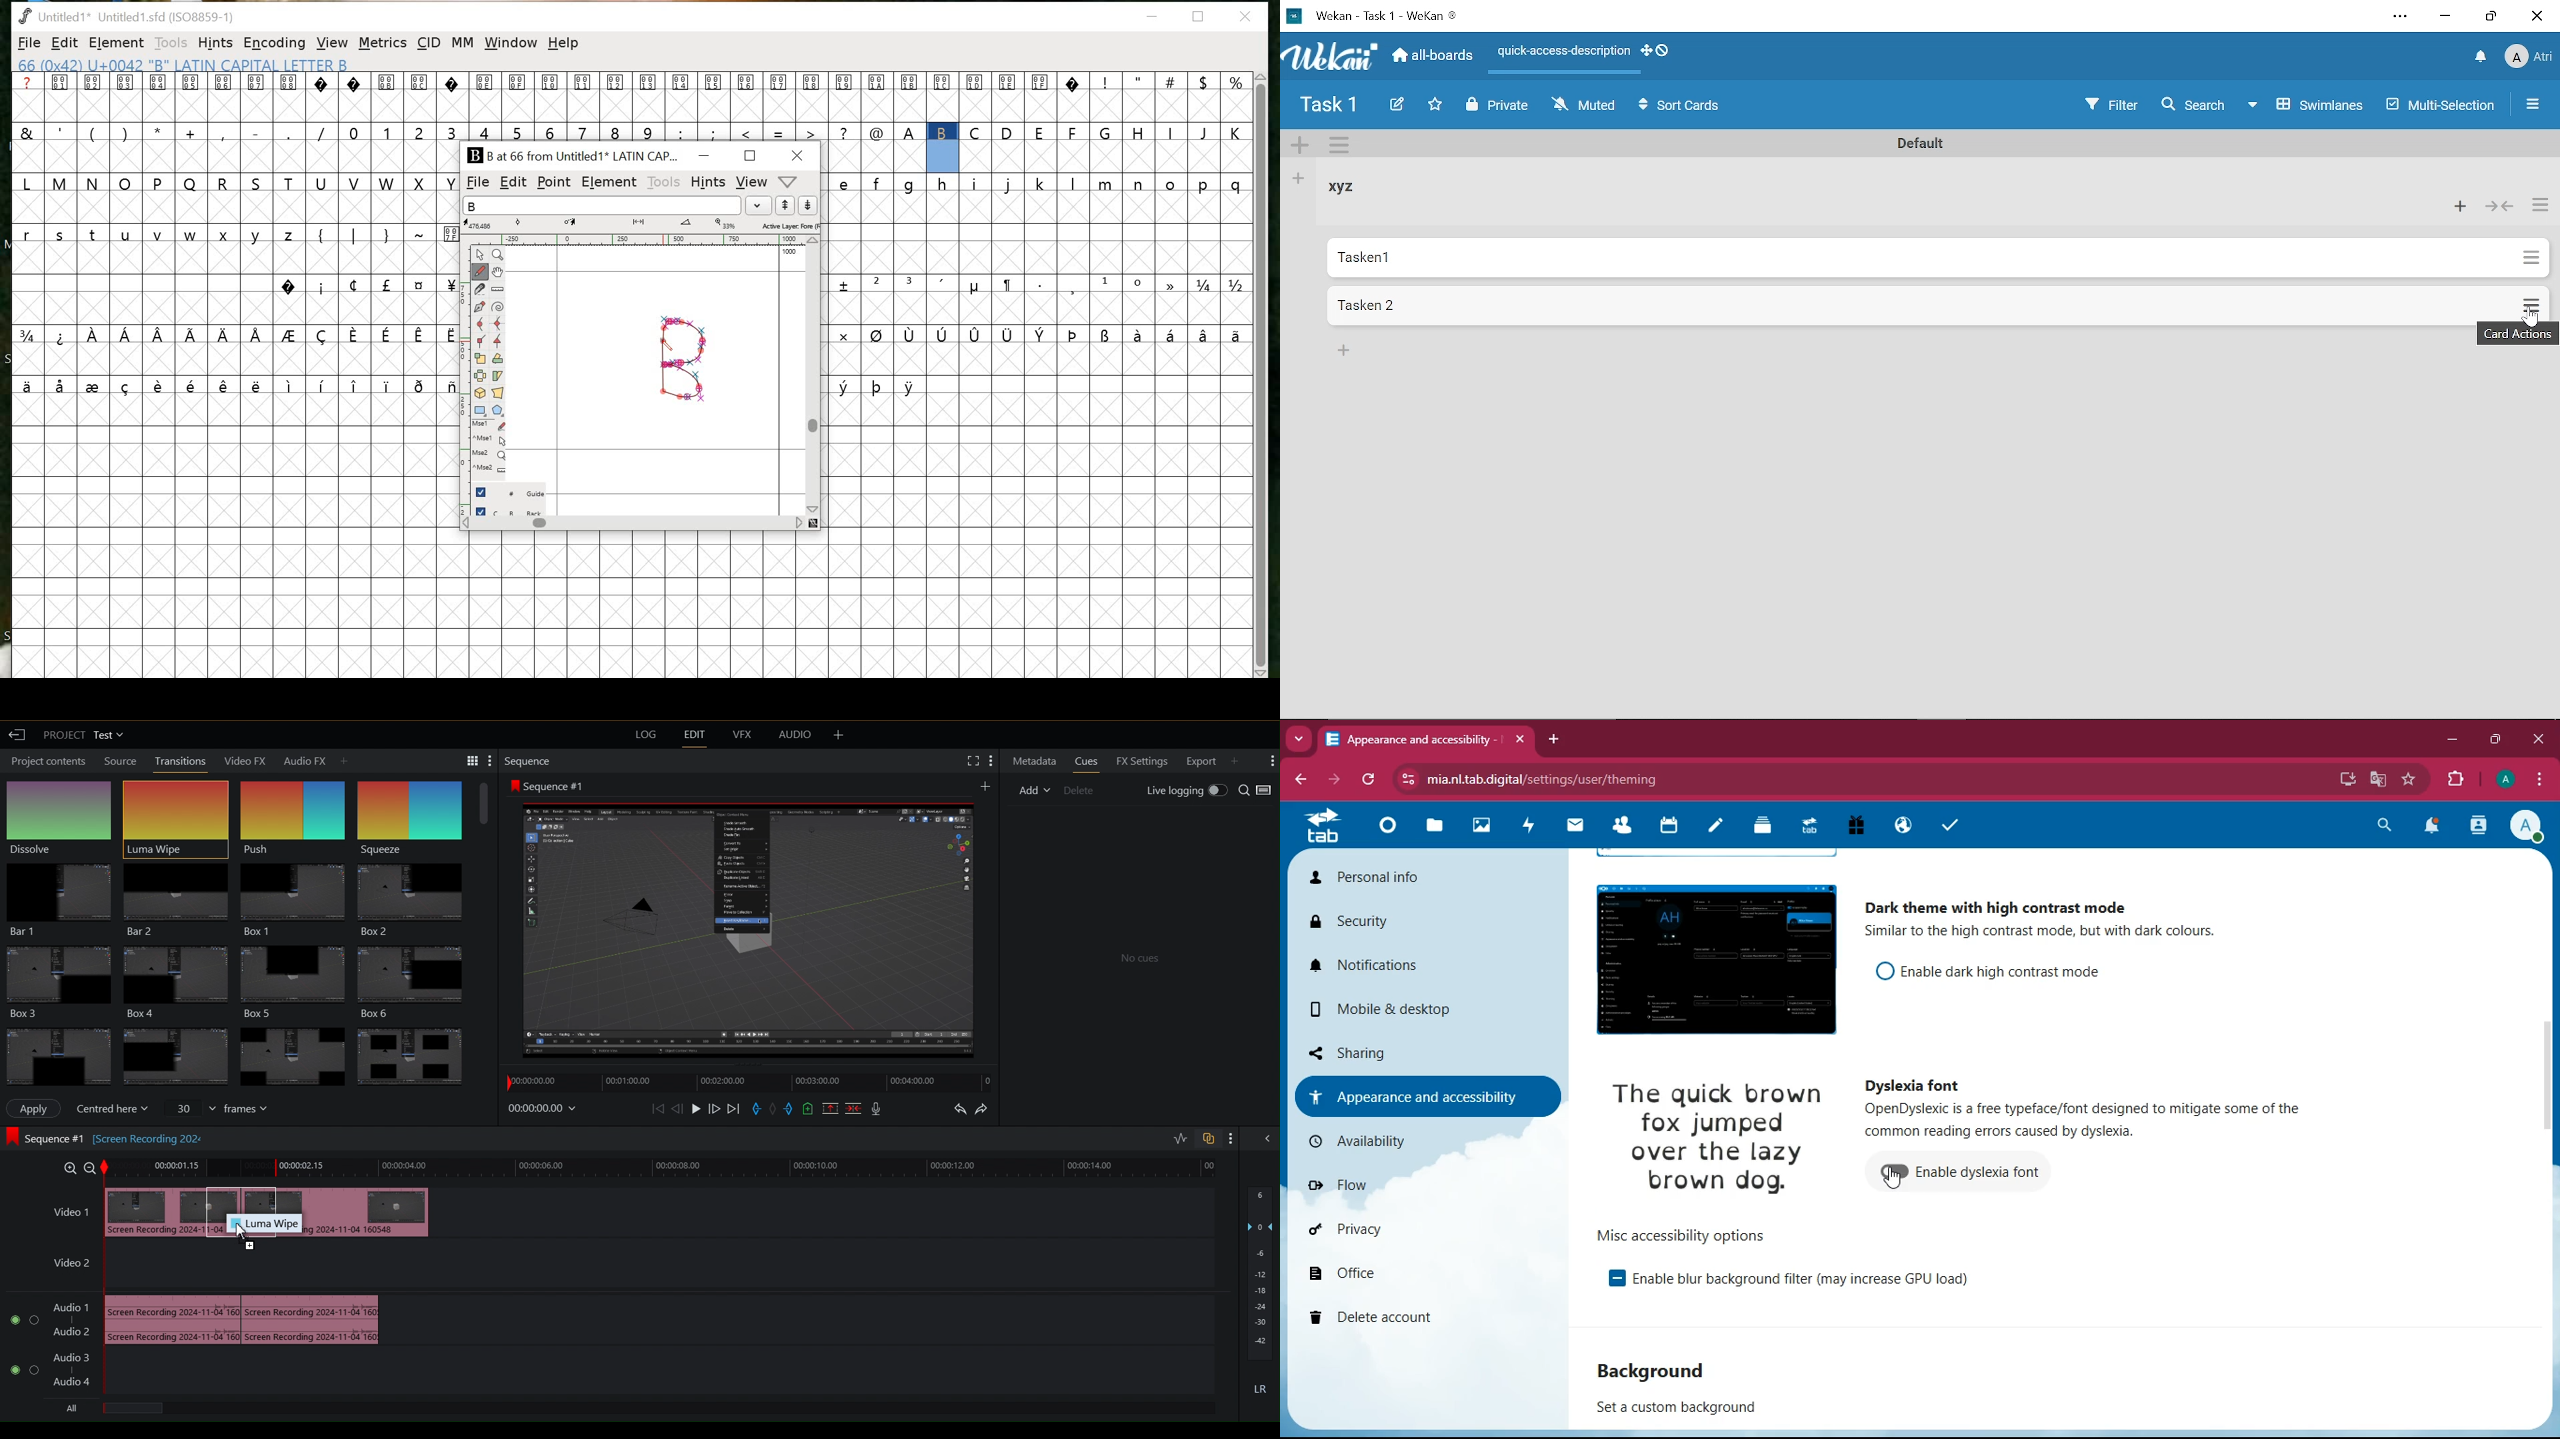  Describe the element at coordinates (1896, 1180) in the screenshot. I see `cursor` at that location.